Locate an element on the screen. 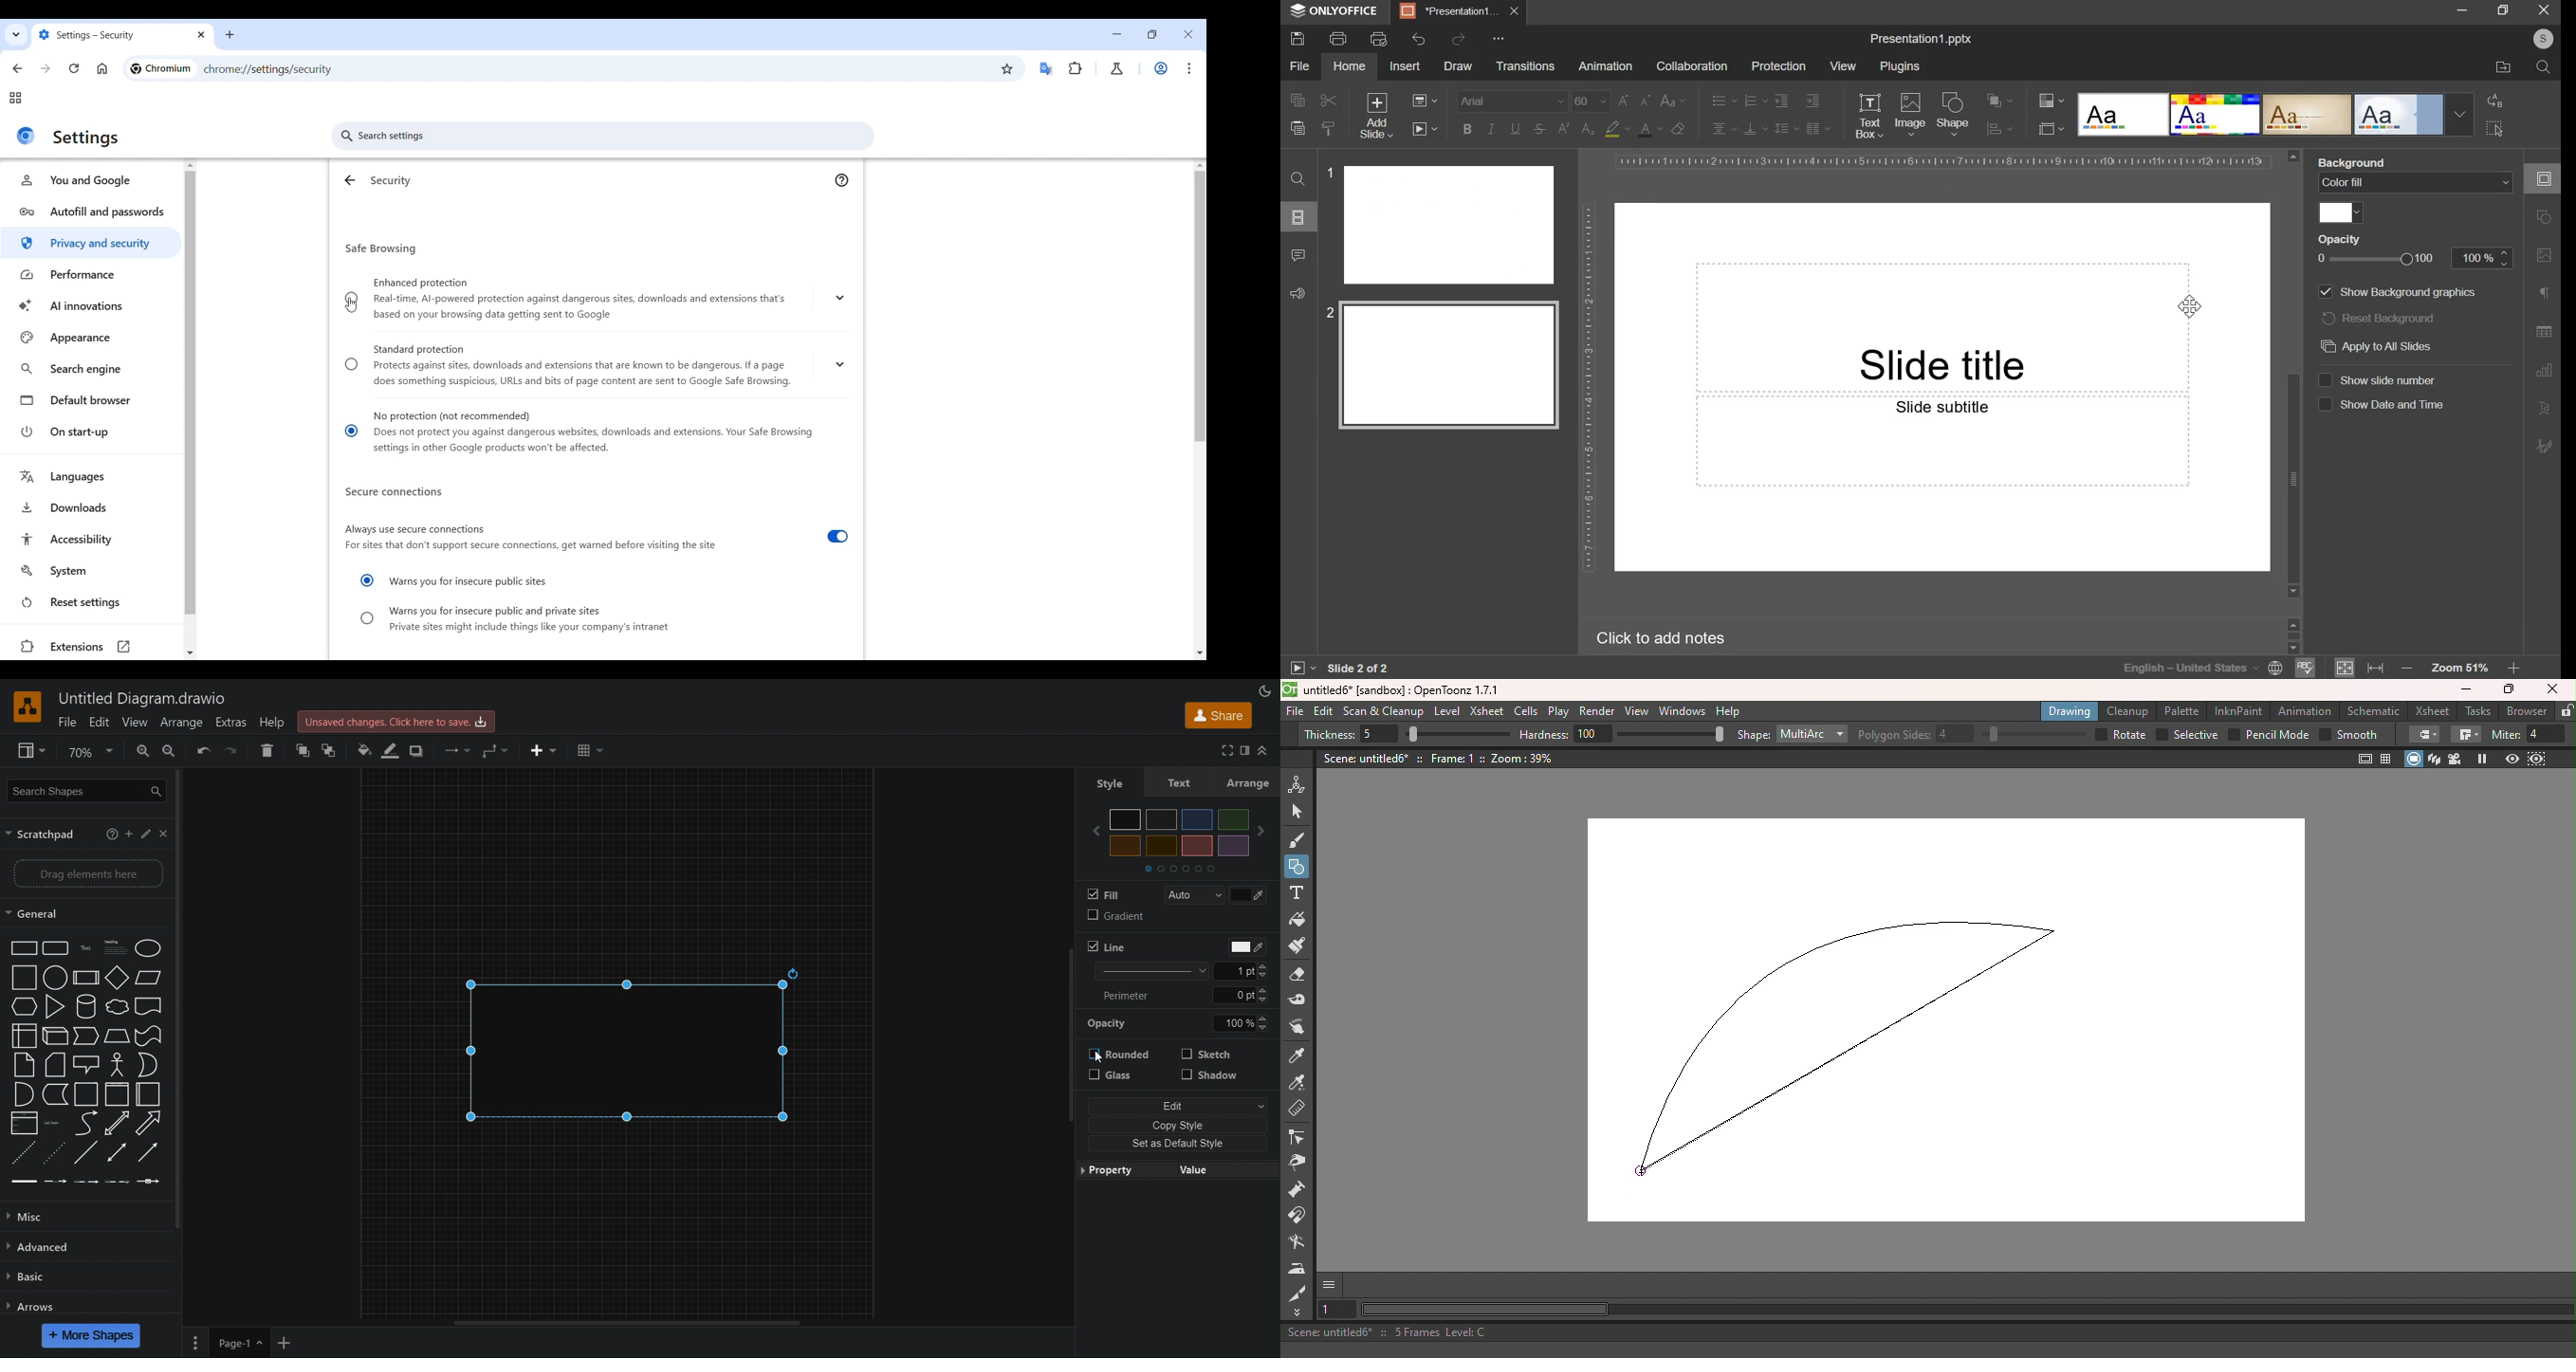 The height and width of the screenshot is (1372, 2576). Edit is located at coordinates (1183, 1106).